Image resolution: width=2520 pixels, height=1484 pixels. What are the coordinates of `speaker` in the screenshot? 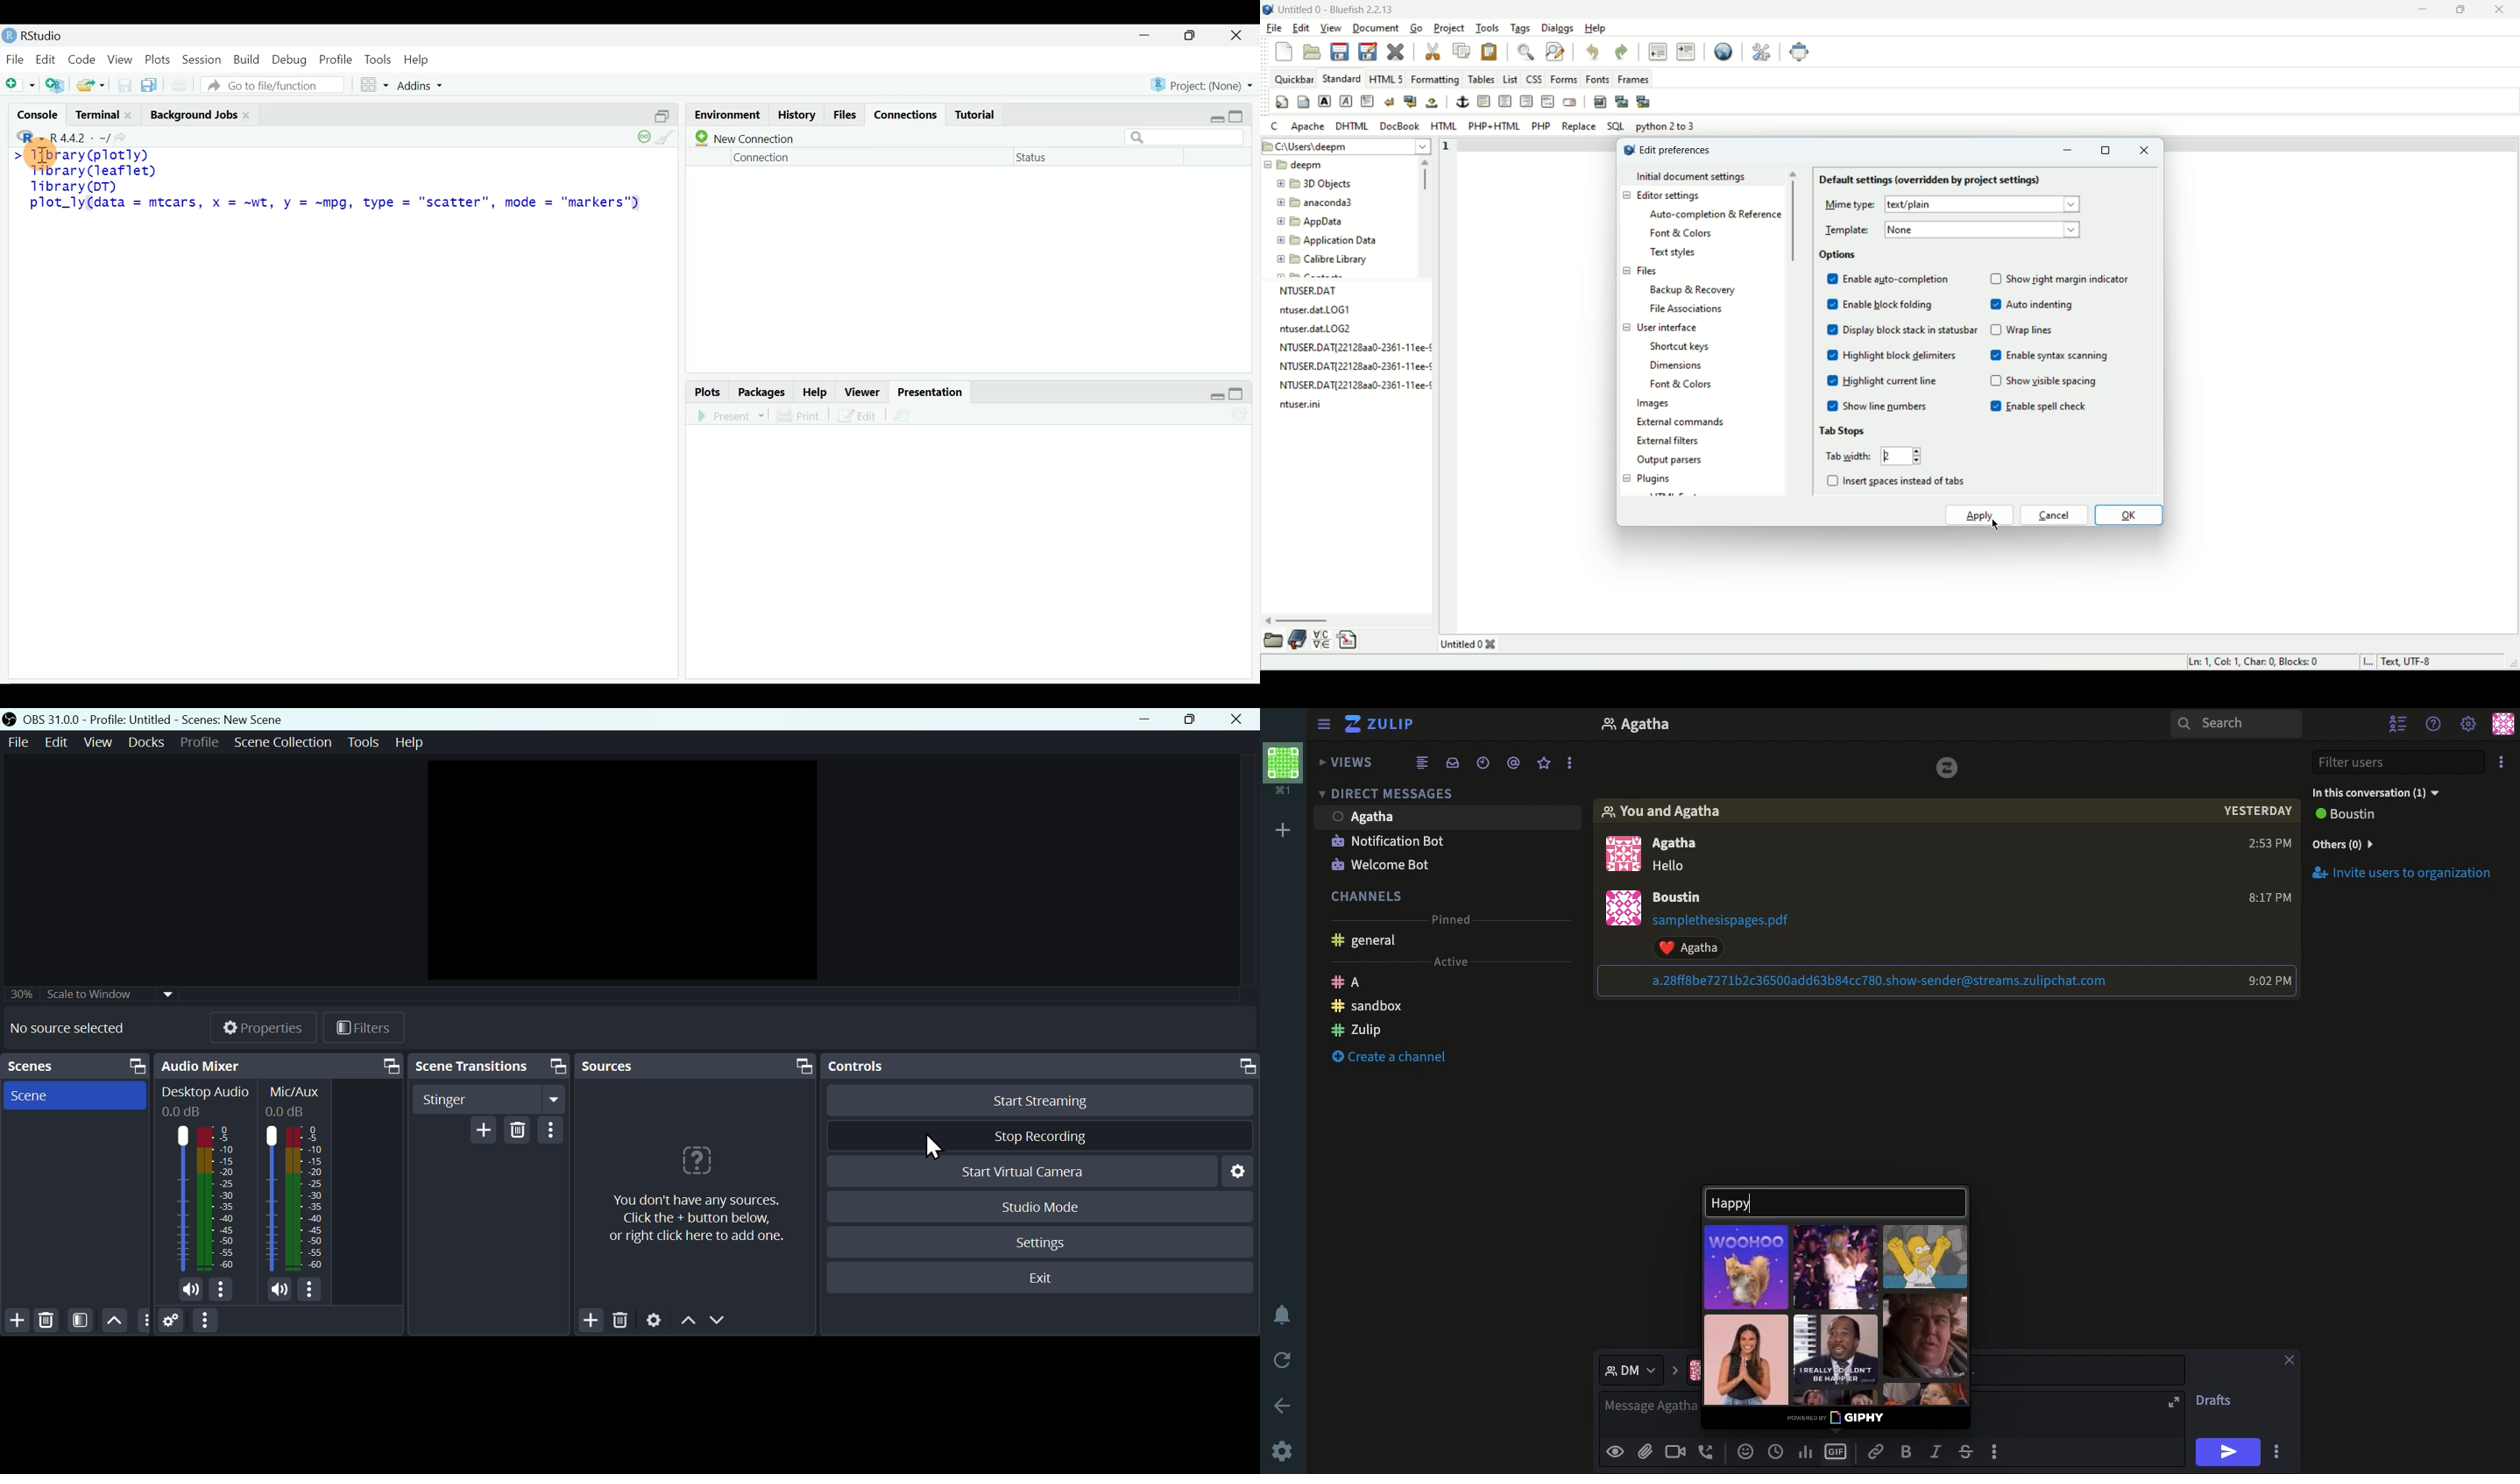 It's located at (276, 1291).